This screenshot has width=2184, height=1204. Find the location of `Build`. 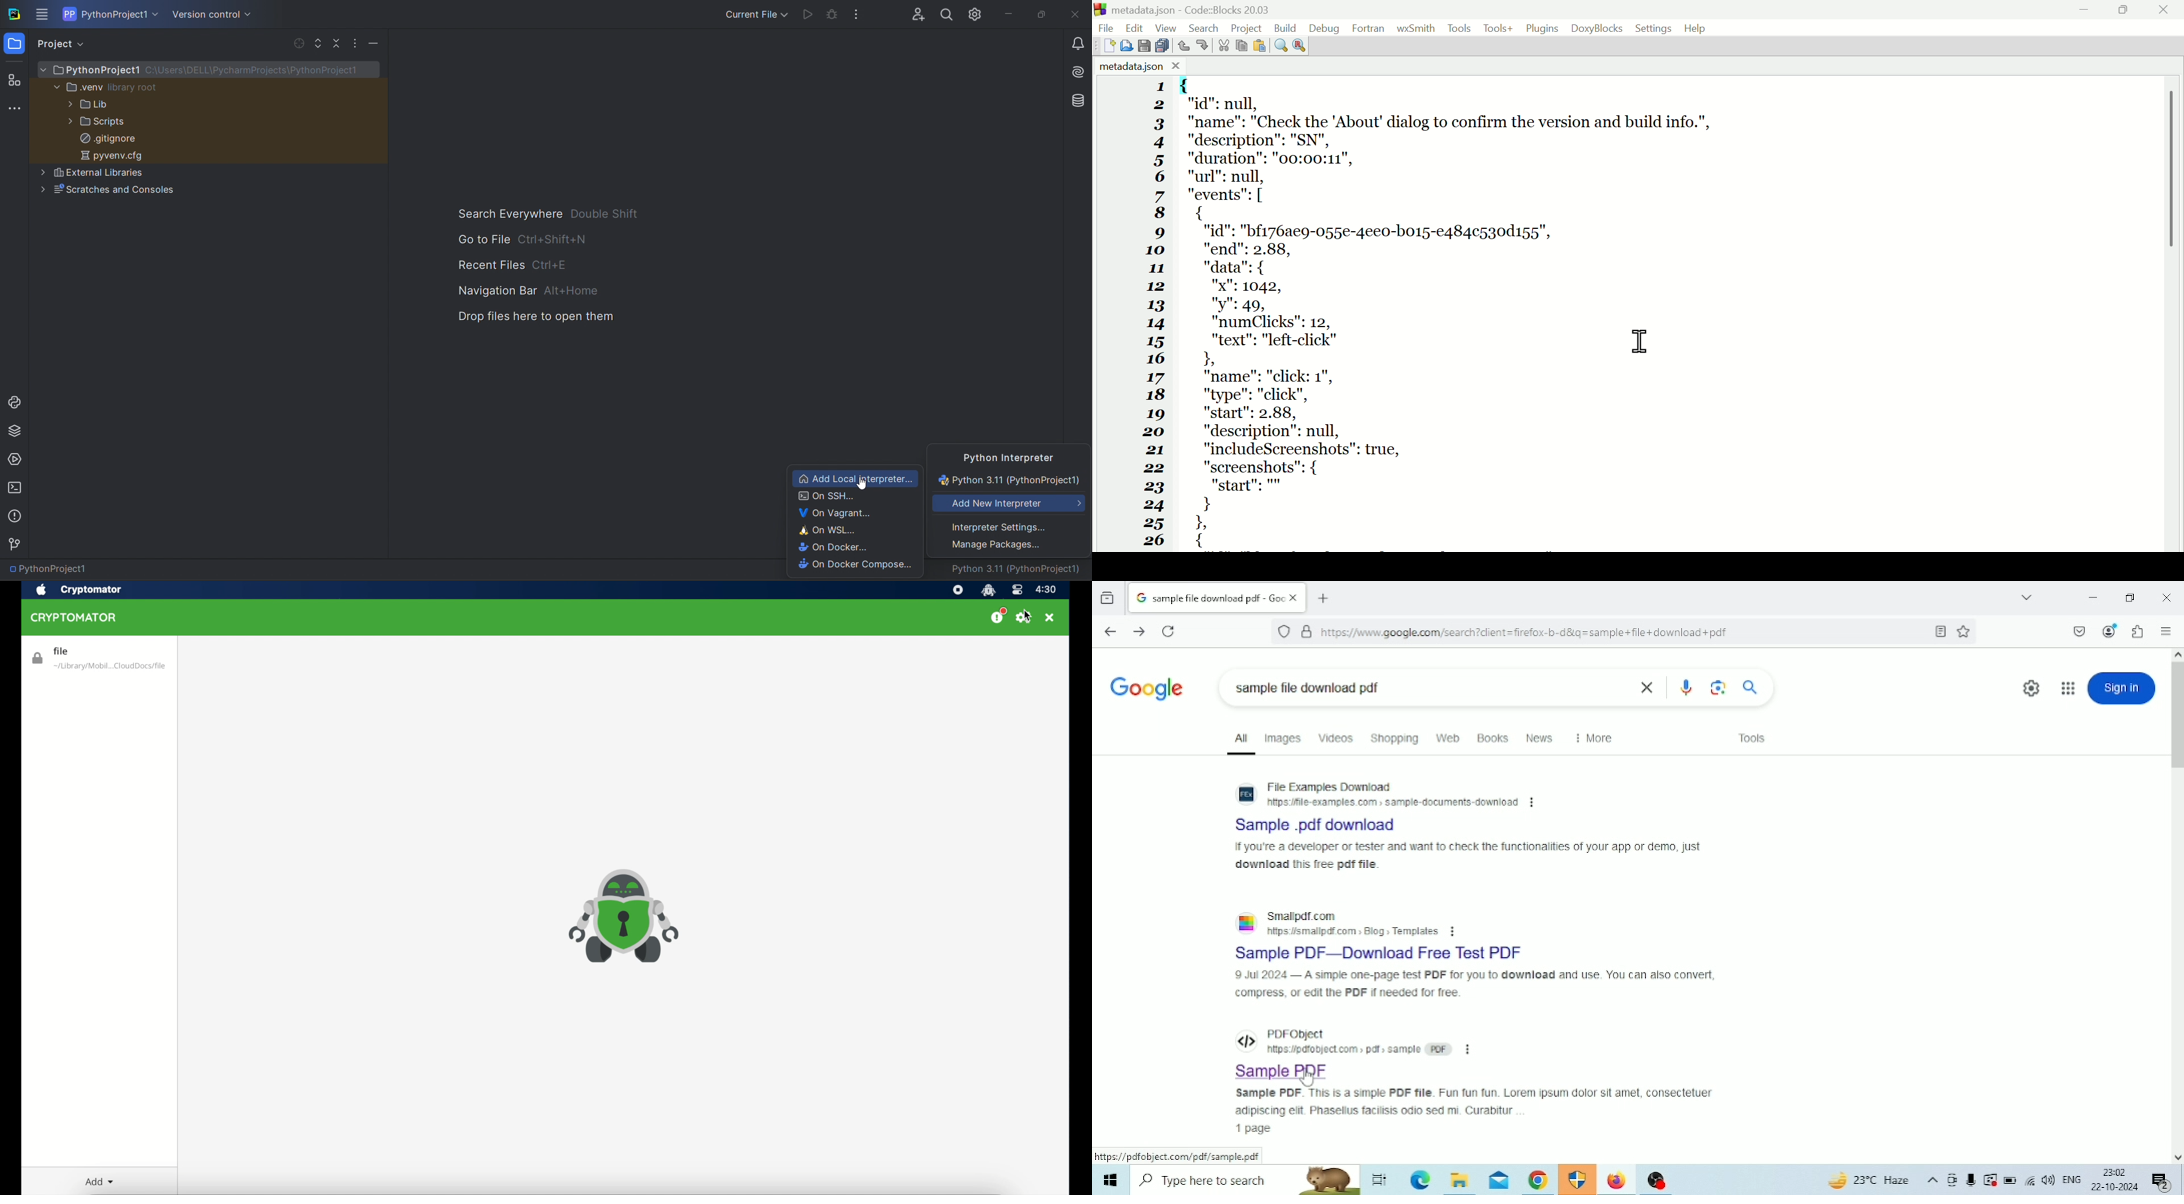

Build is located at coordinates (1285, 27).